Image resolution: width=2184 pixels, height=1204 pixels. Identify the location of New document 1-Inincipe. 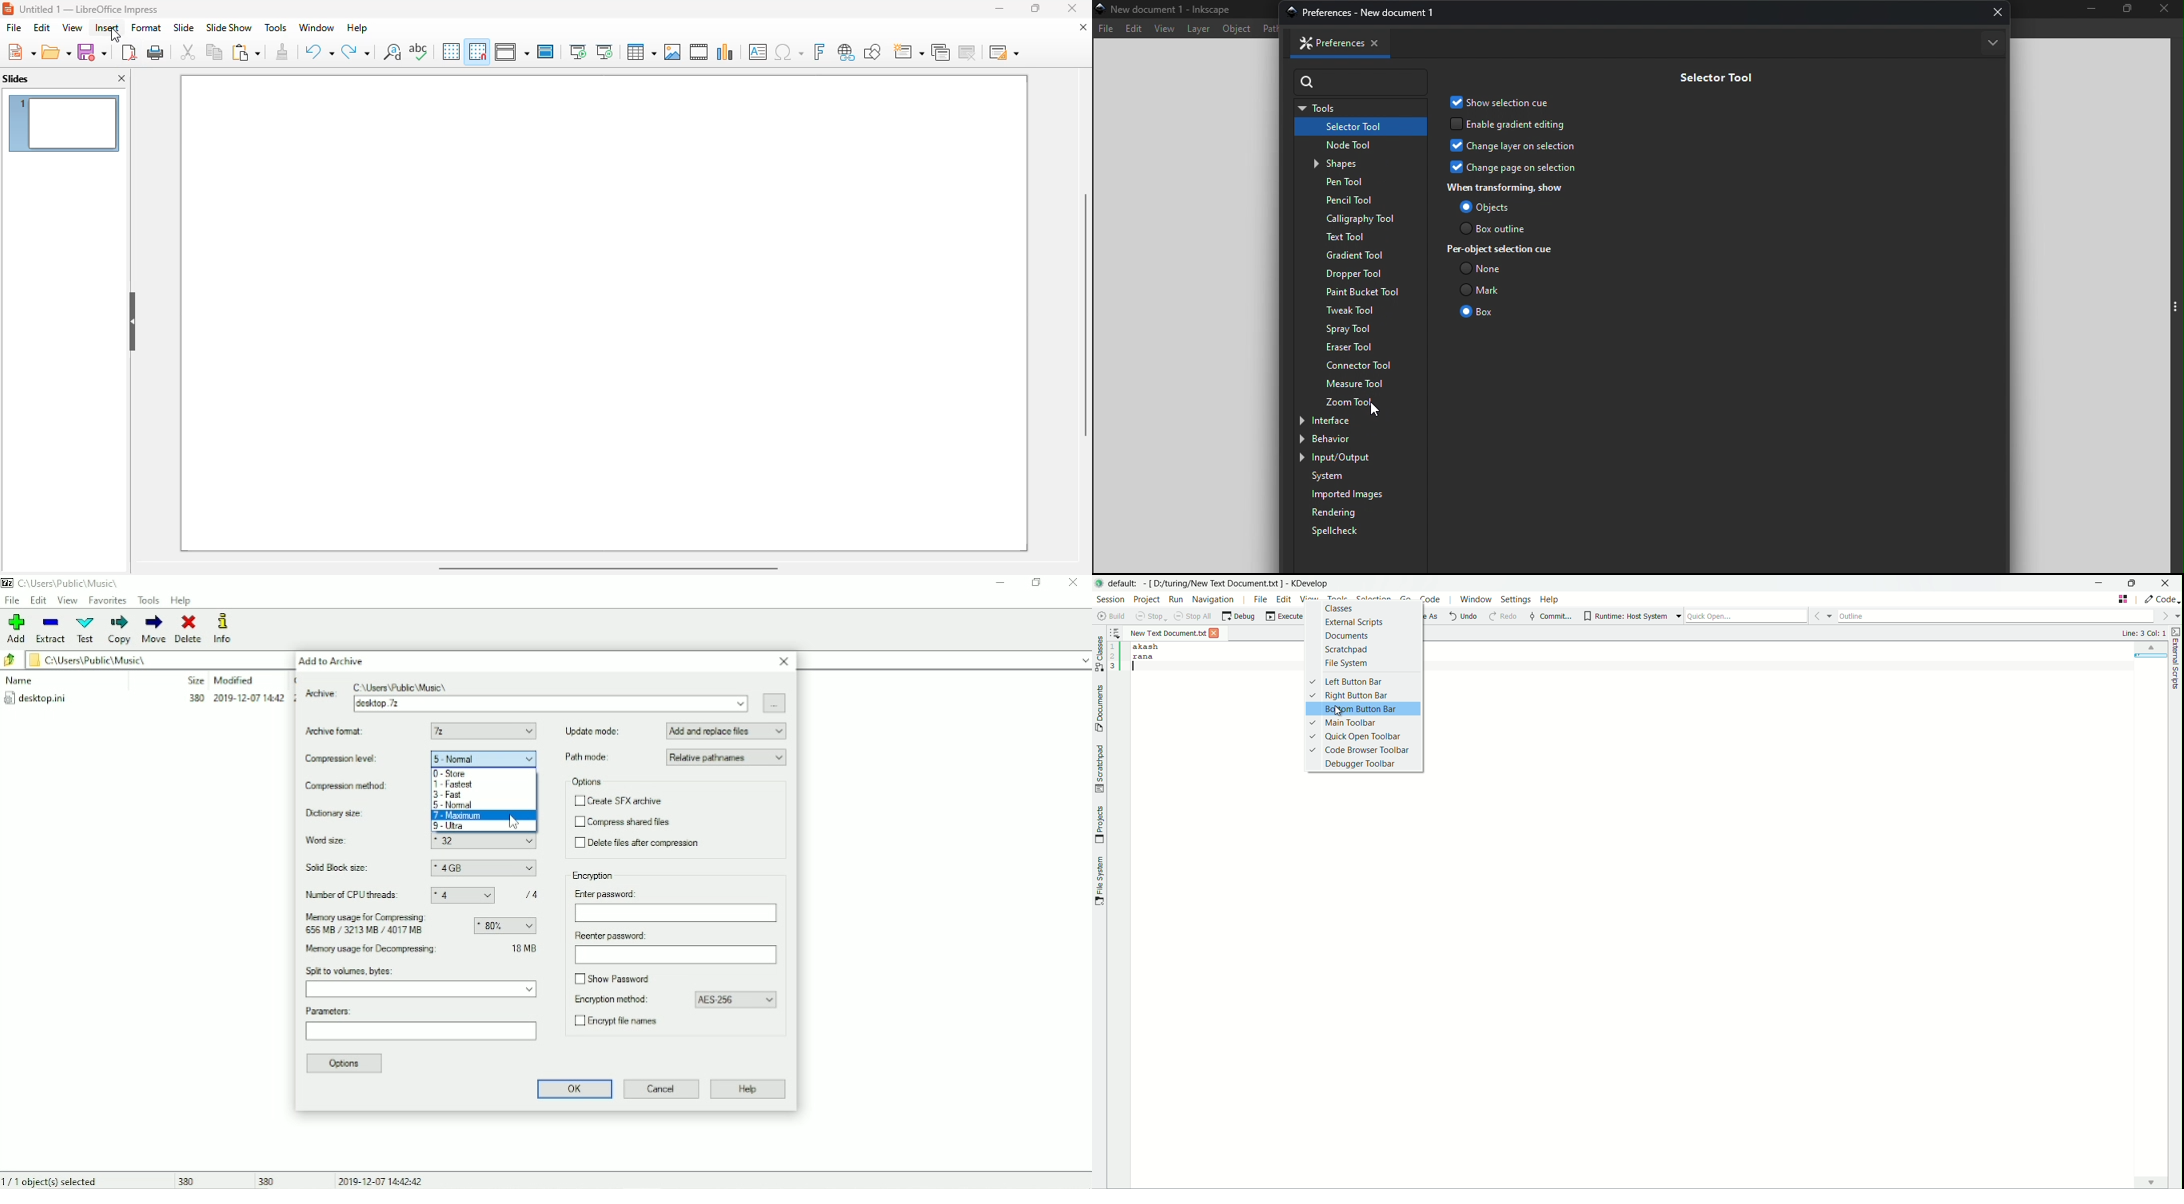
(1174, 10).